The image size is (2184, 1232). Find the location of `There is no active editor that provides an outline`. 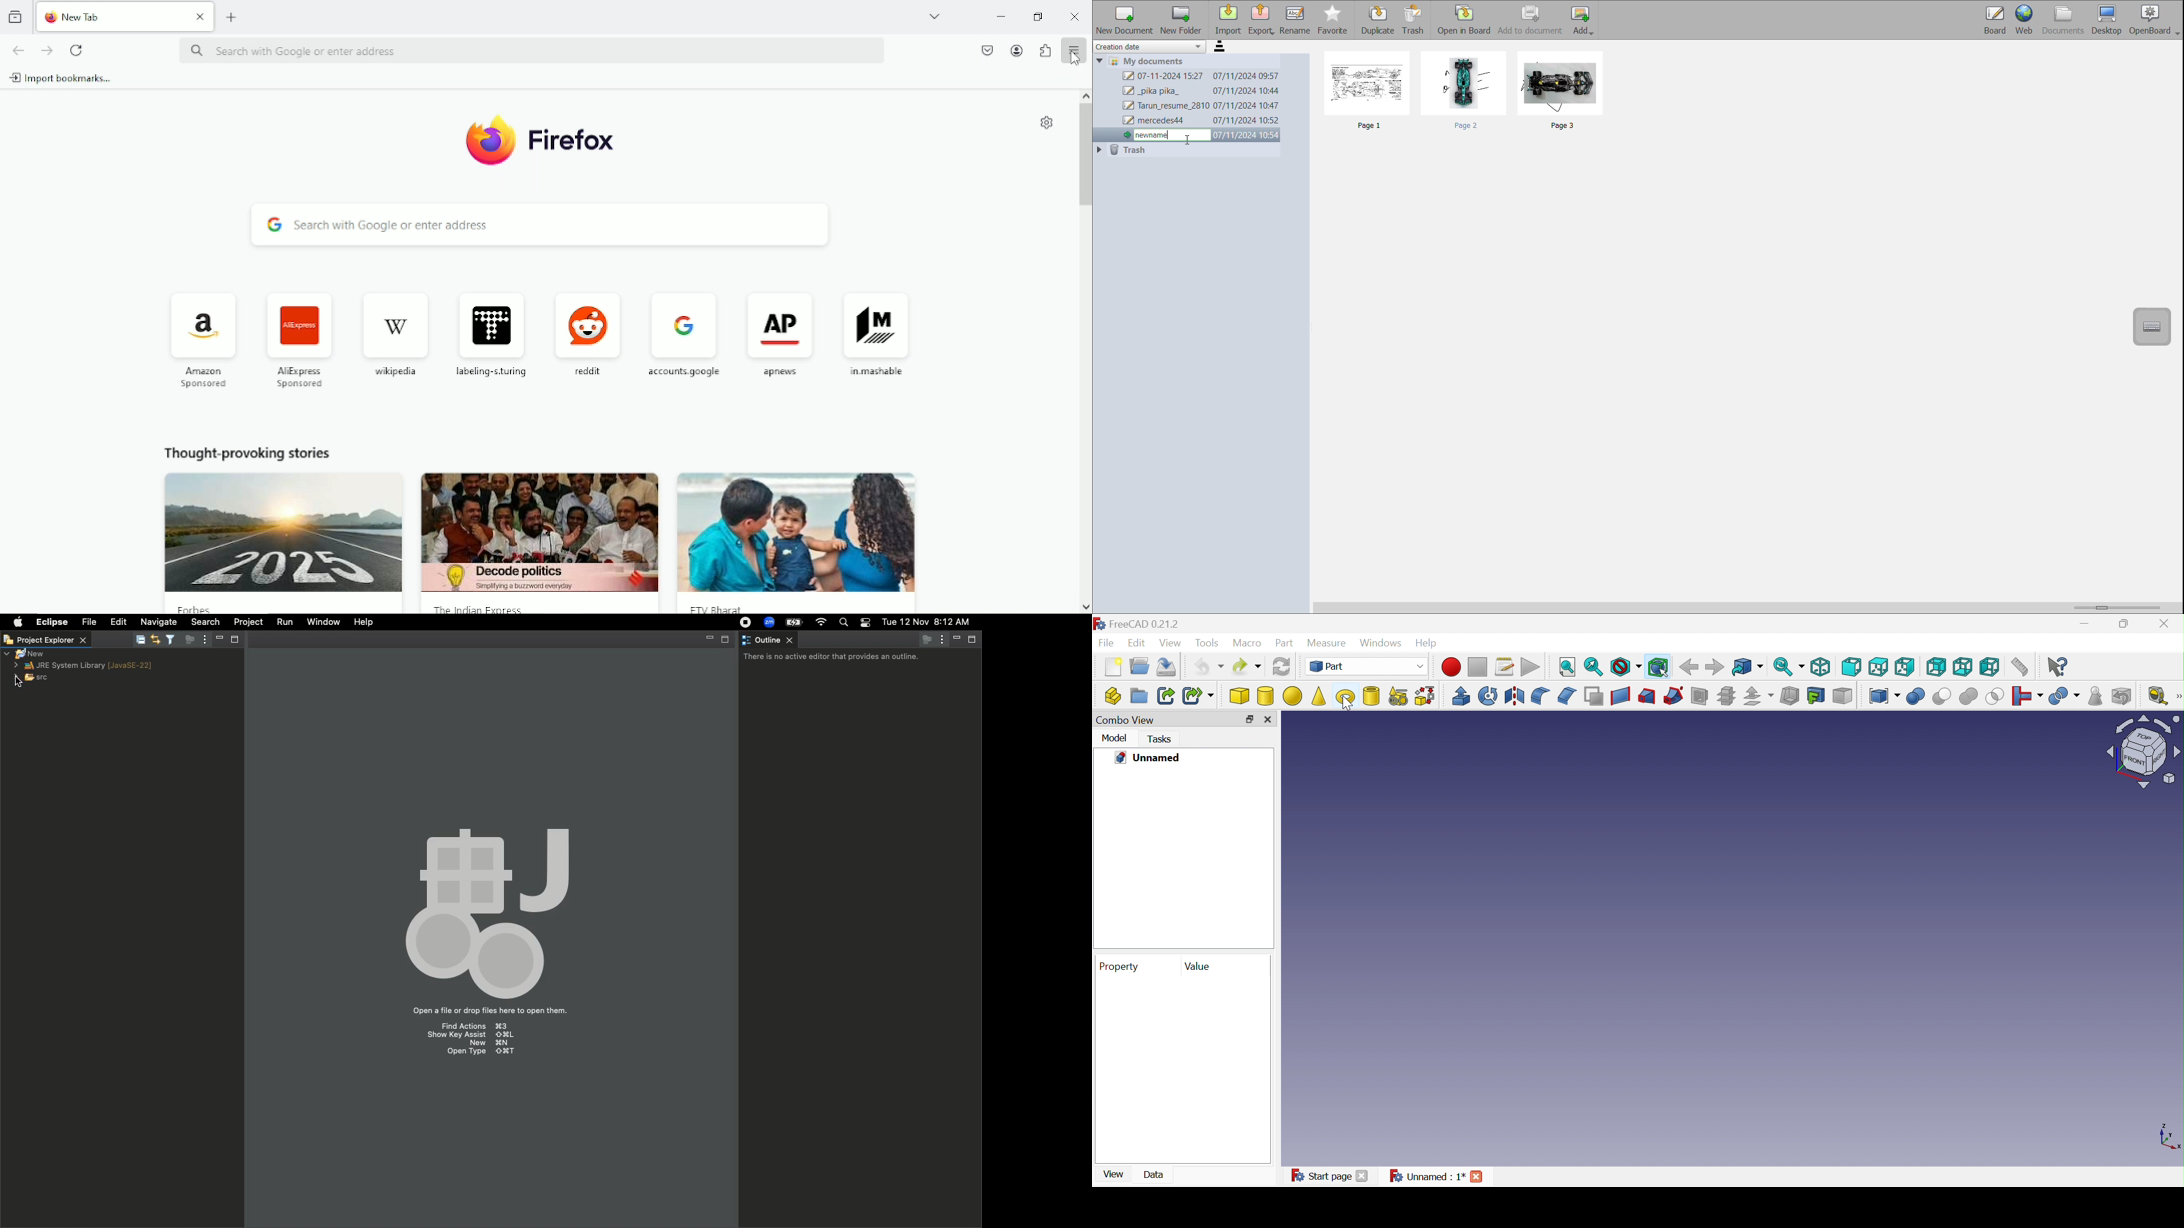

There is no active editor that provides an outline is located at coordinates (832, 658).